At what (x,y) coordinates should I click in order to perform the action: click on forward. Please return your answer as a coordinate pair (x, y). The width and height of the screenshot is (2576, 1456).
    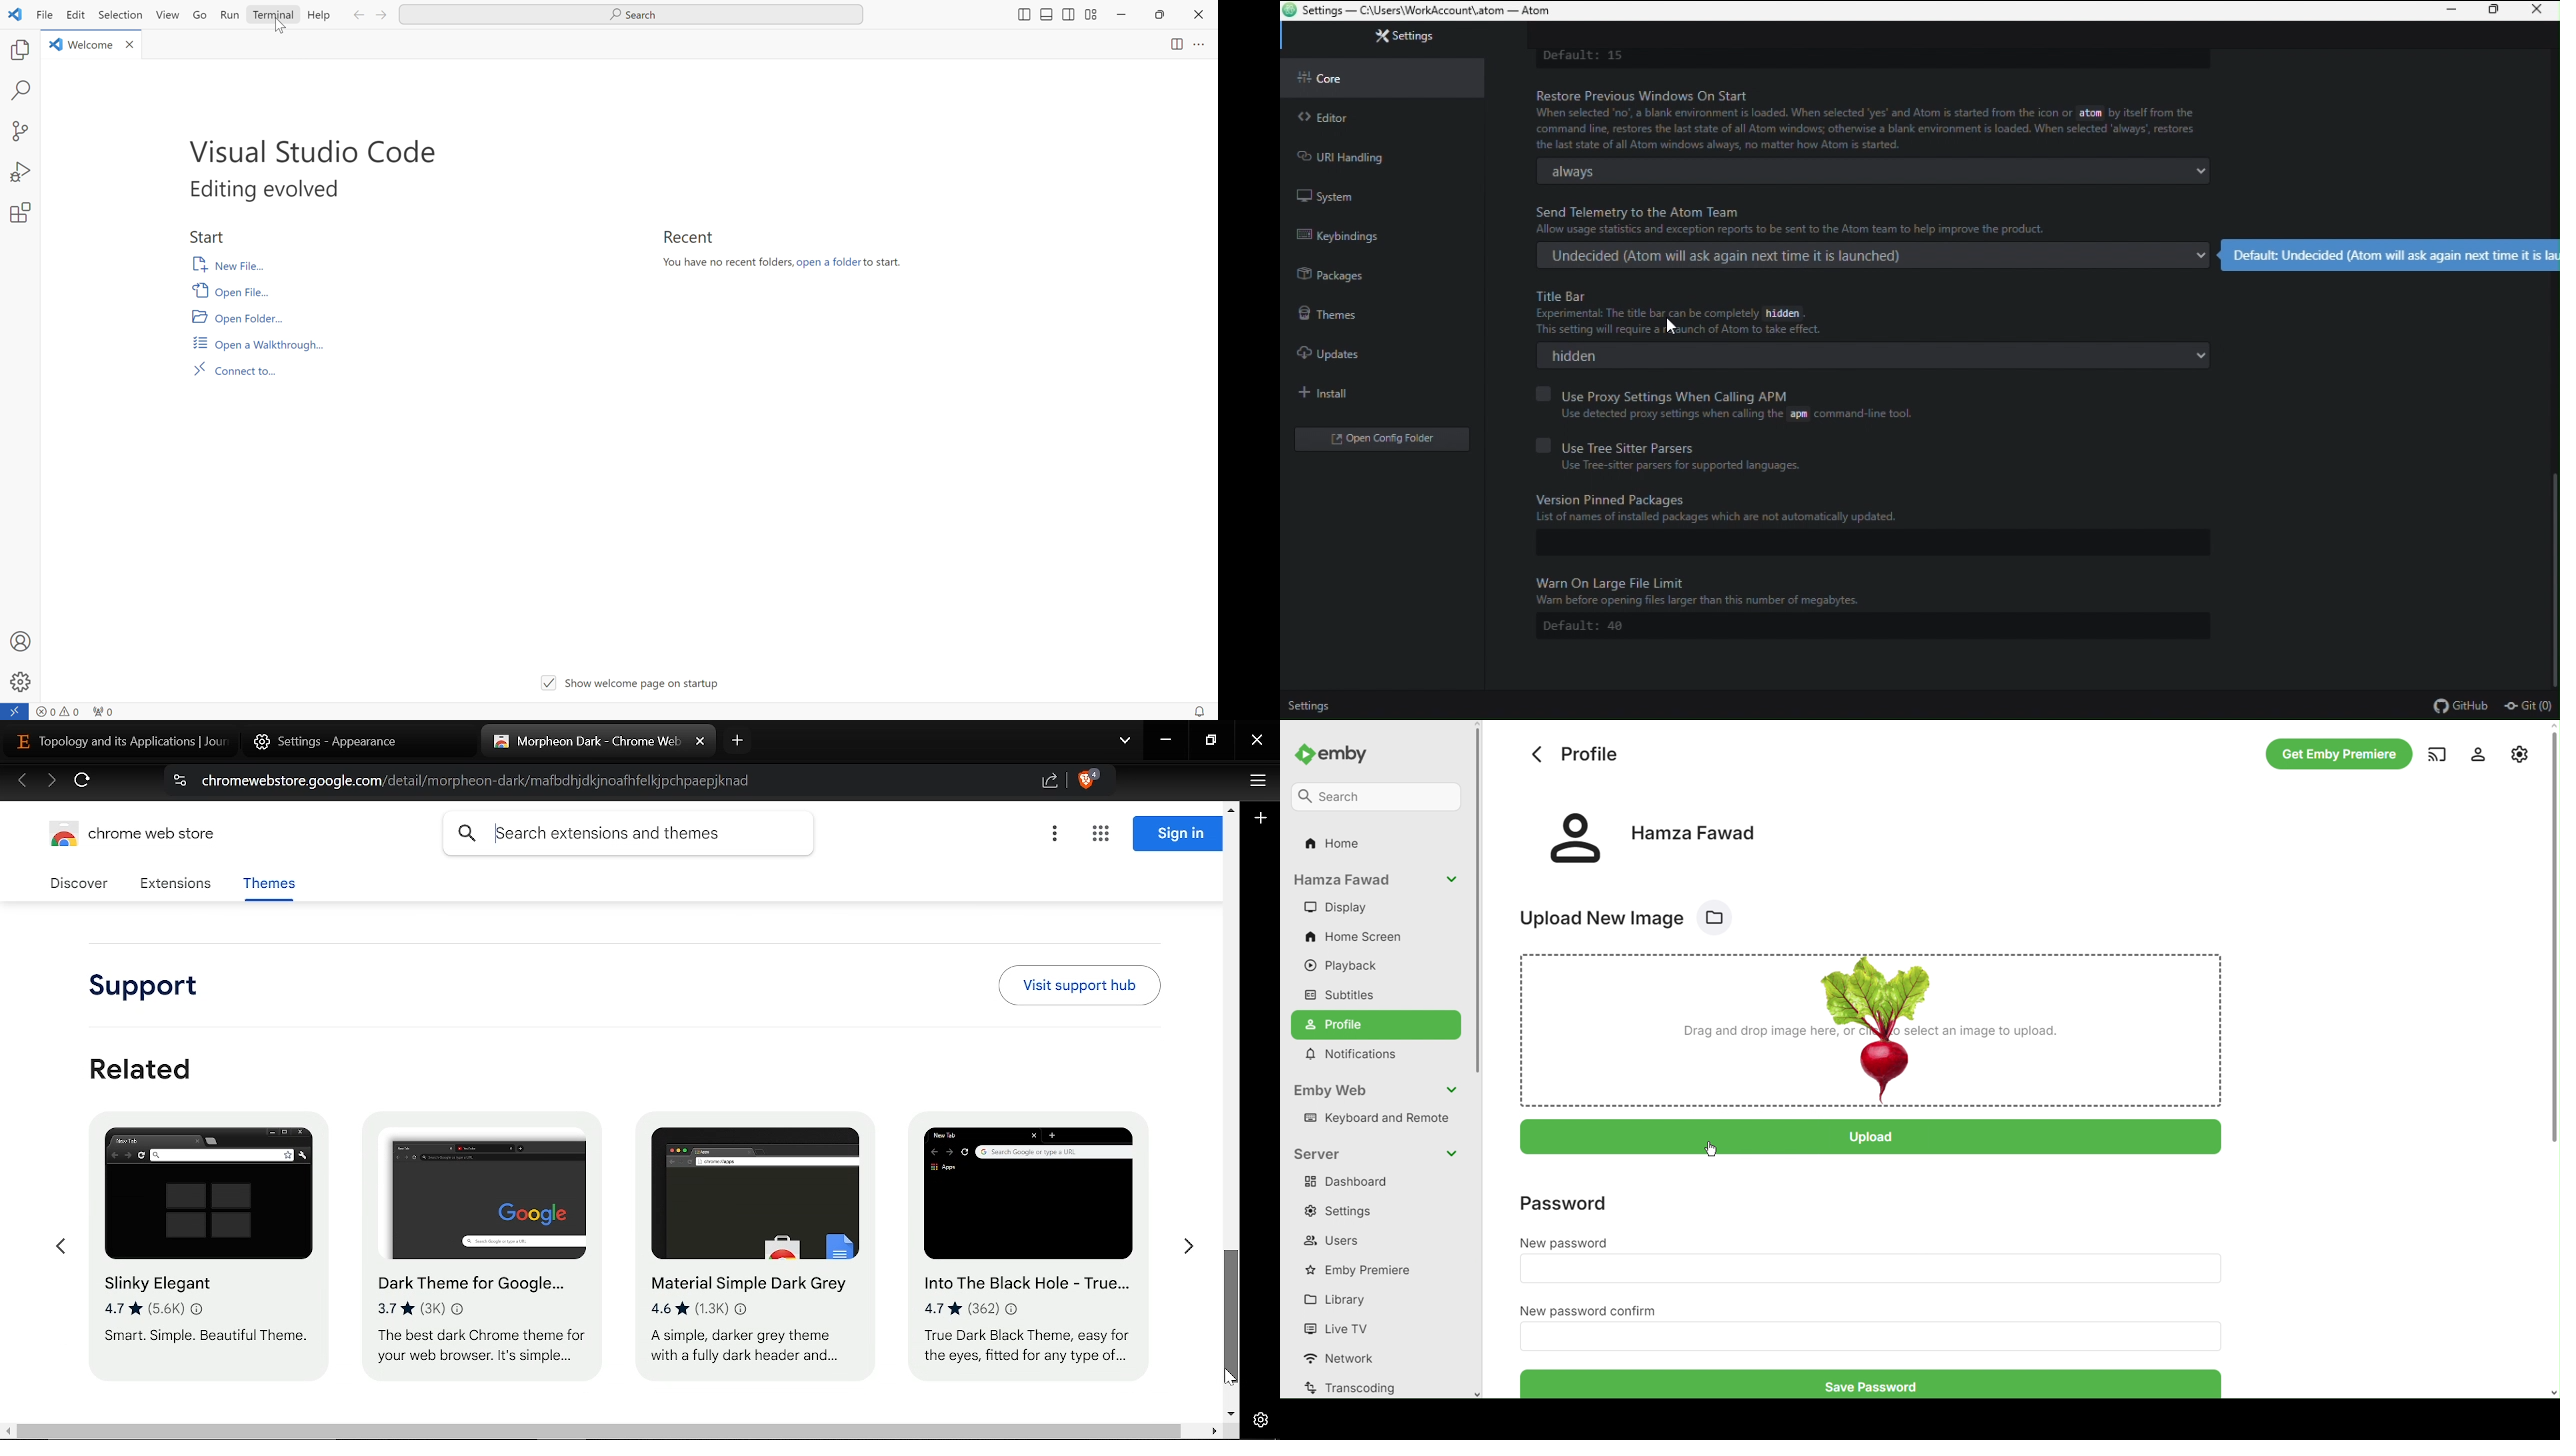
    Looking at the image, I should click on (383, 16).